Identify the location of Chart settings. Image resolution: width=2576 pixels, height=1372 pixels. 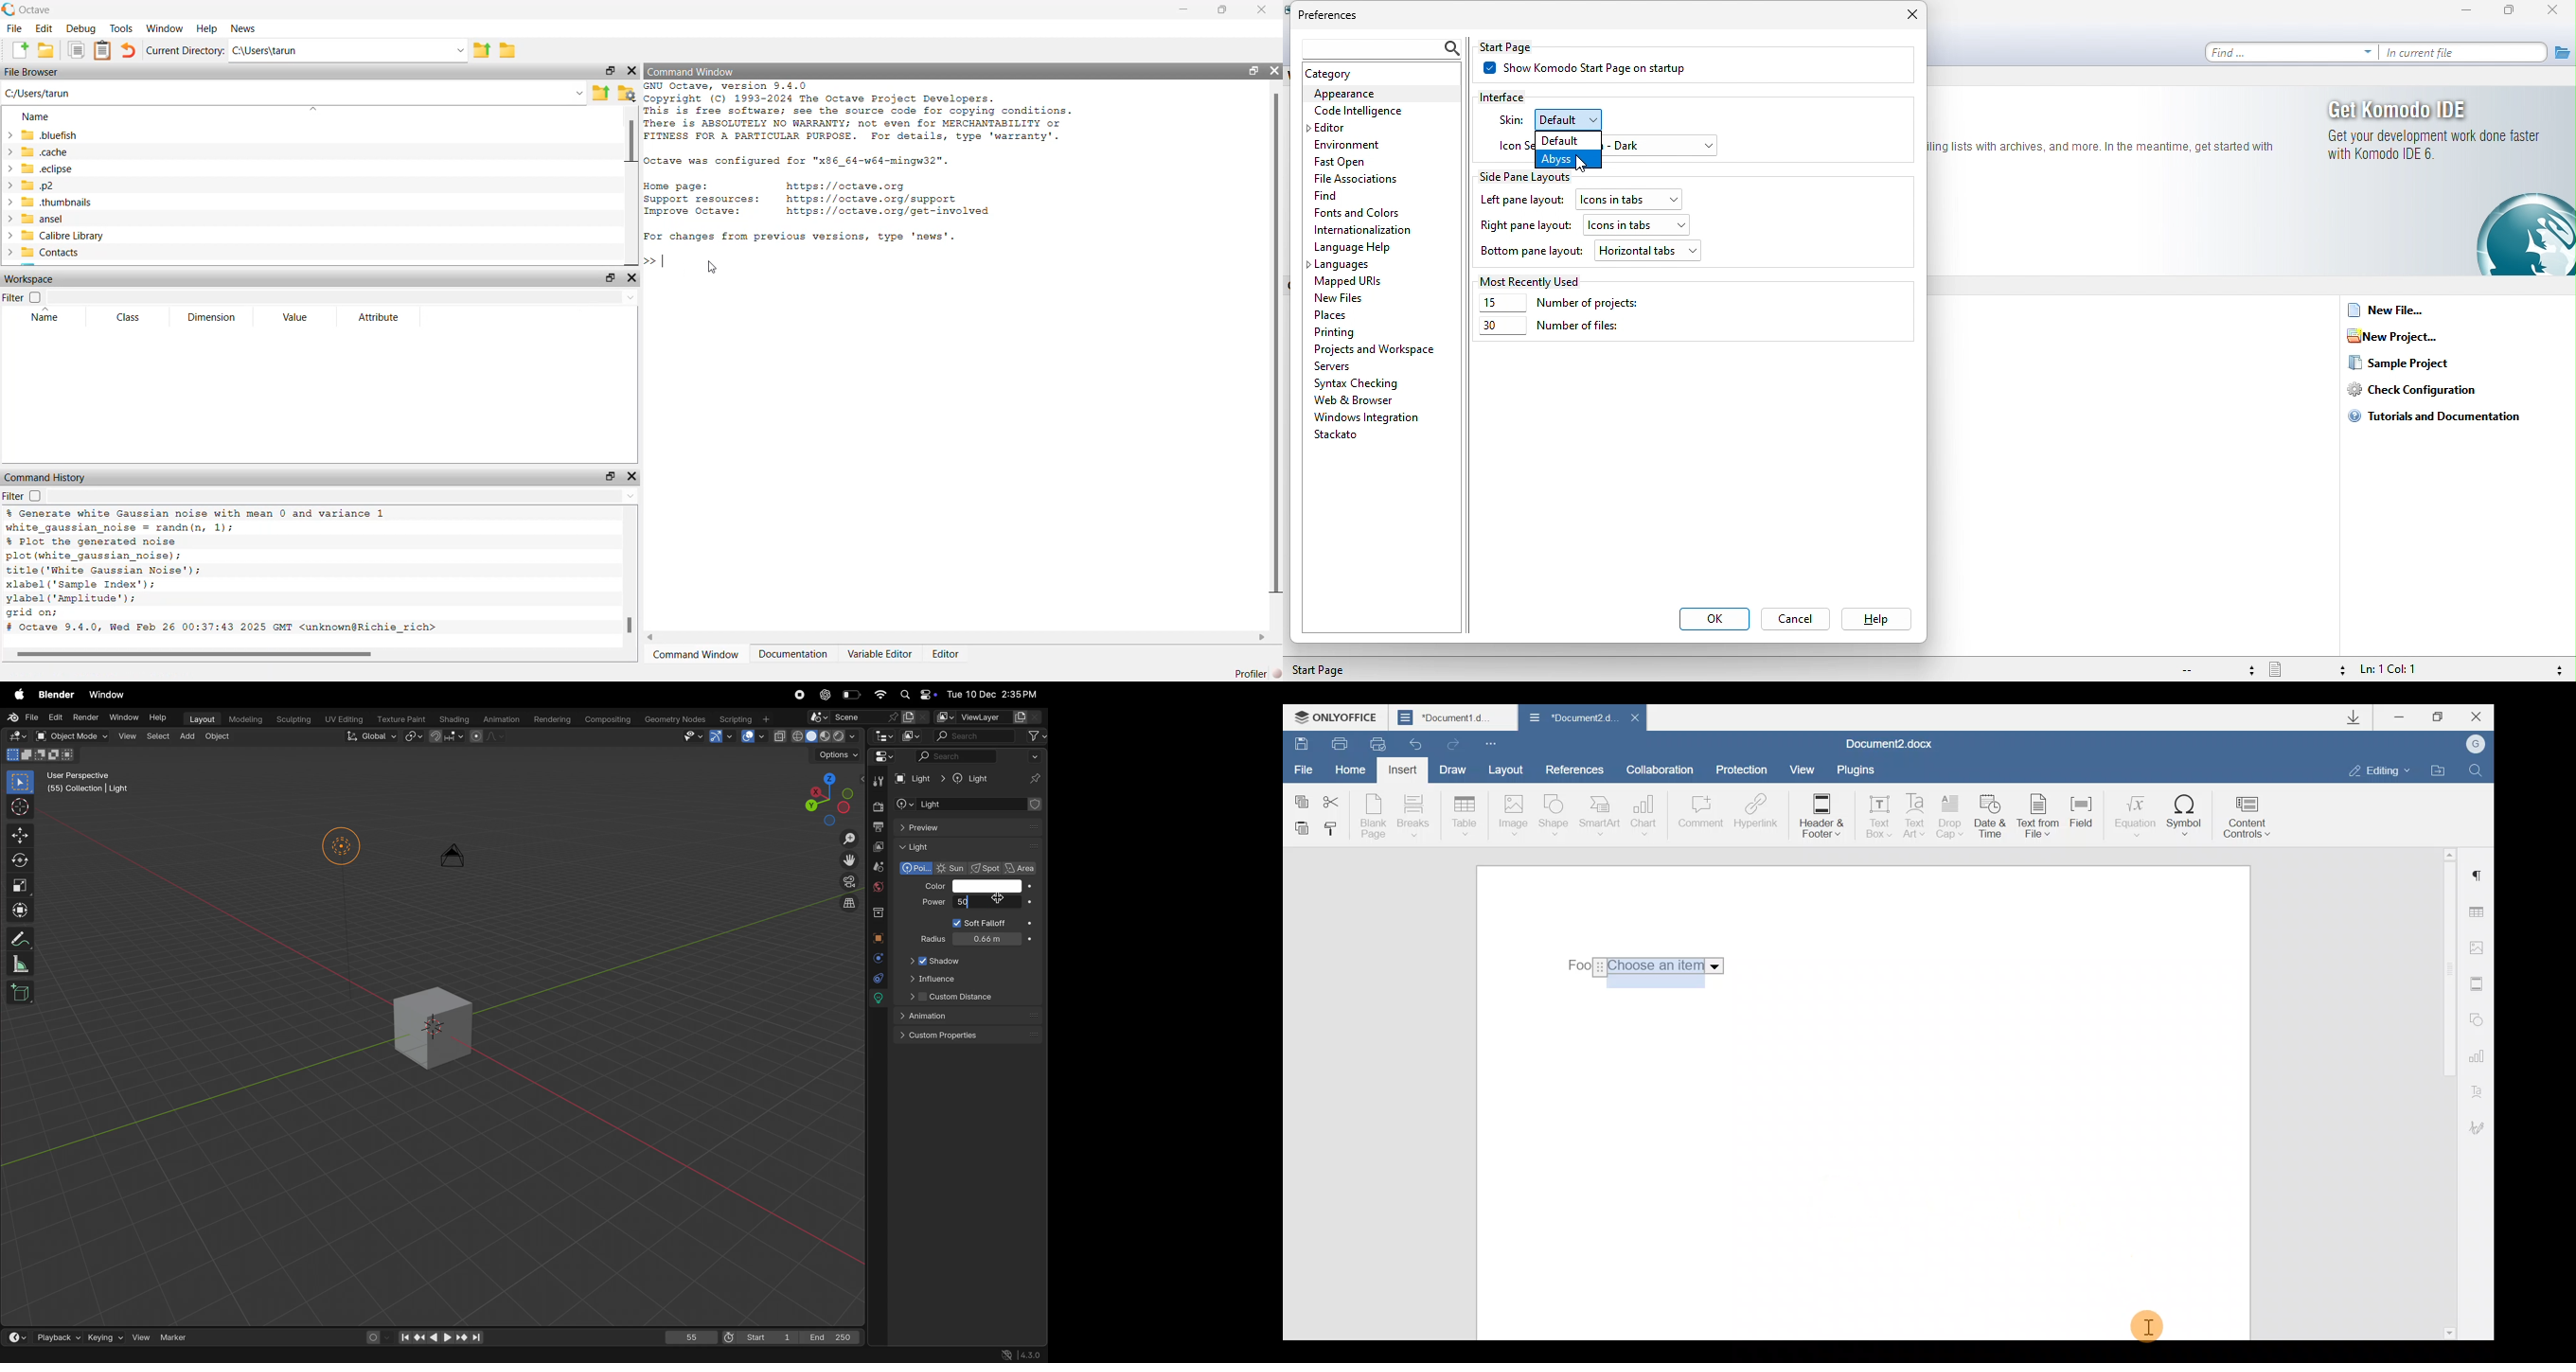
(2479, 1054).